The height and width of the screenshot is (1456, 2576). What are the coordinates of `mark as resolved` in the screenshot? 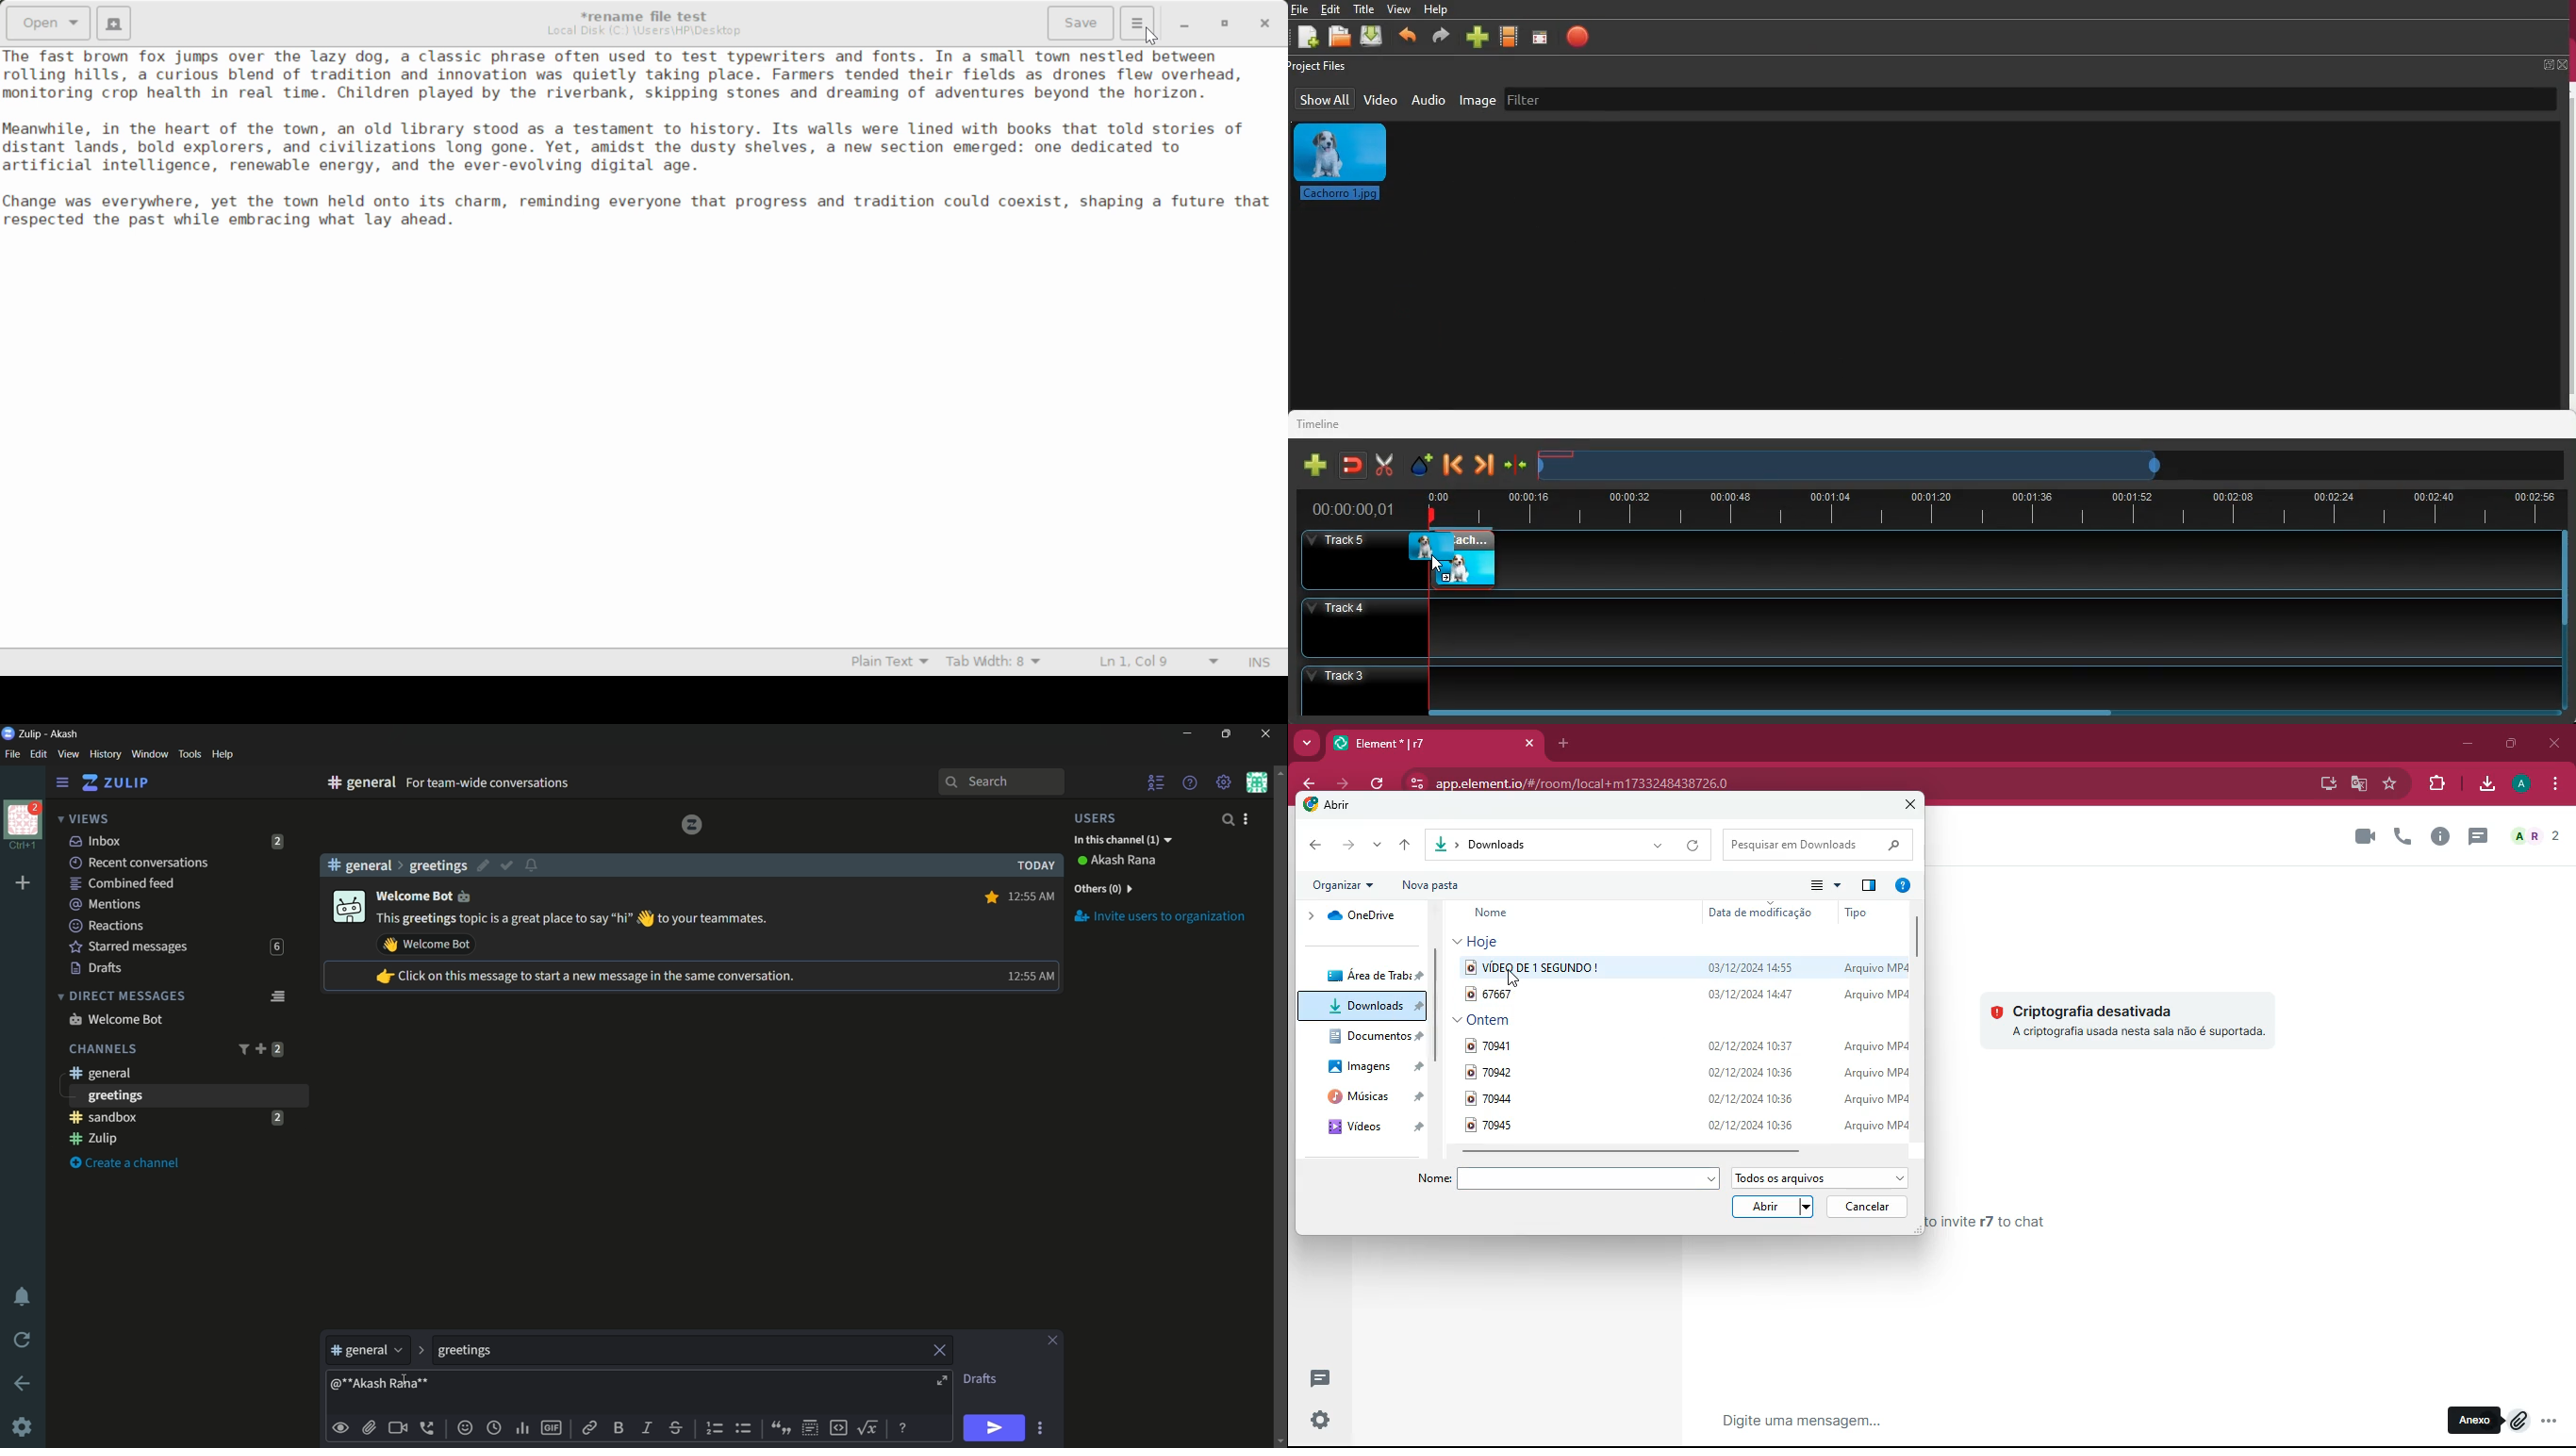 It's located at (508, 866).